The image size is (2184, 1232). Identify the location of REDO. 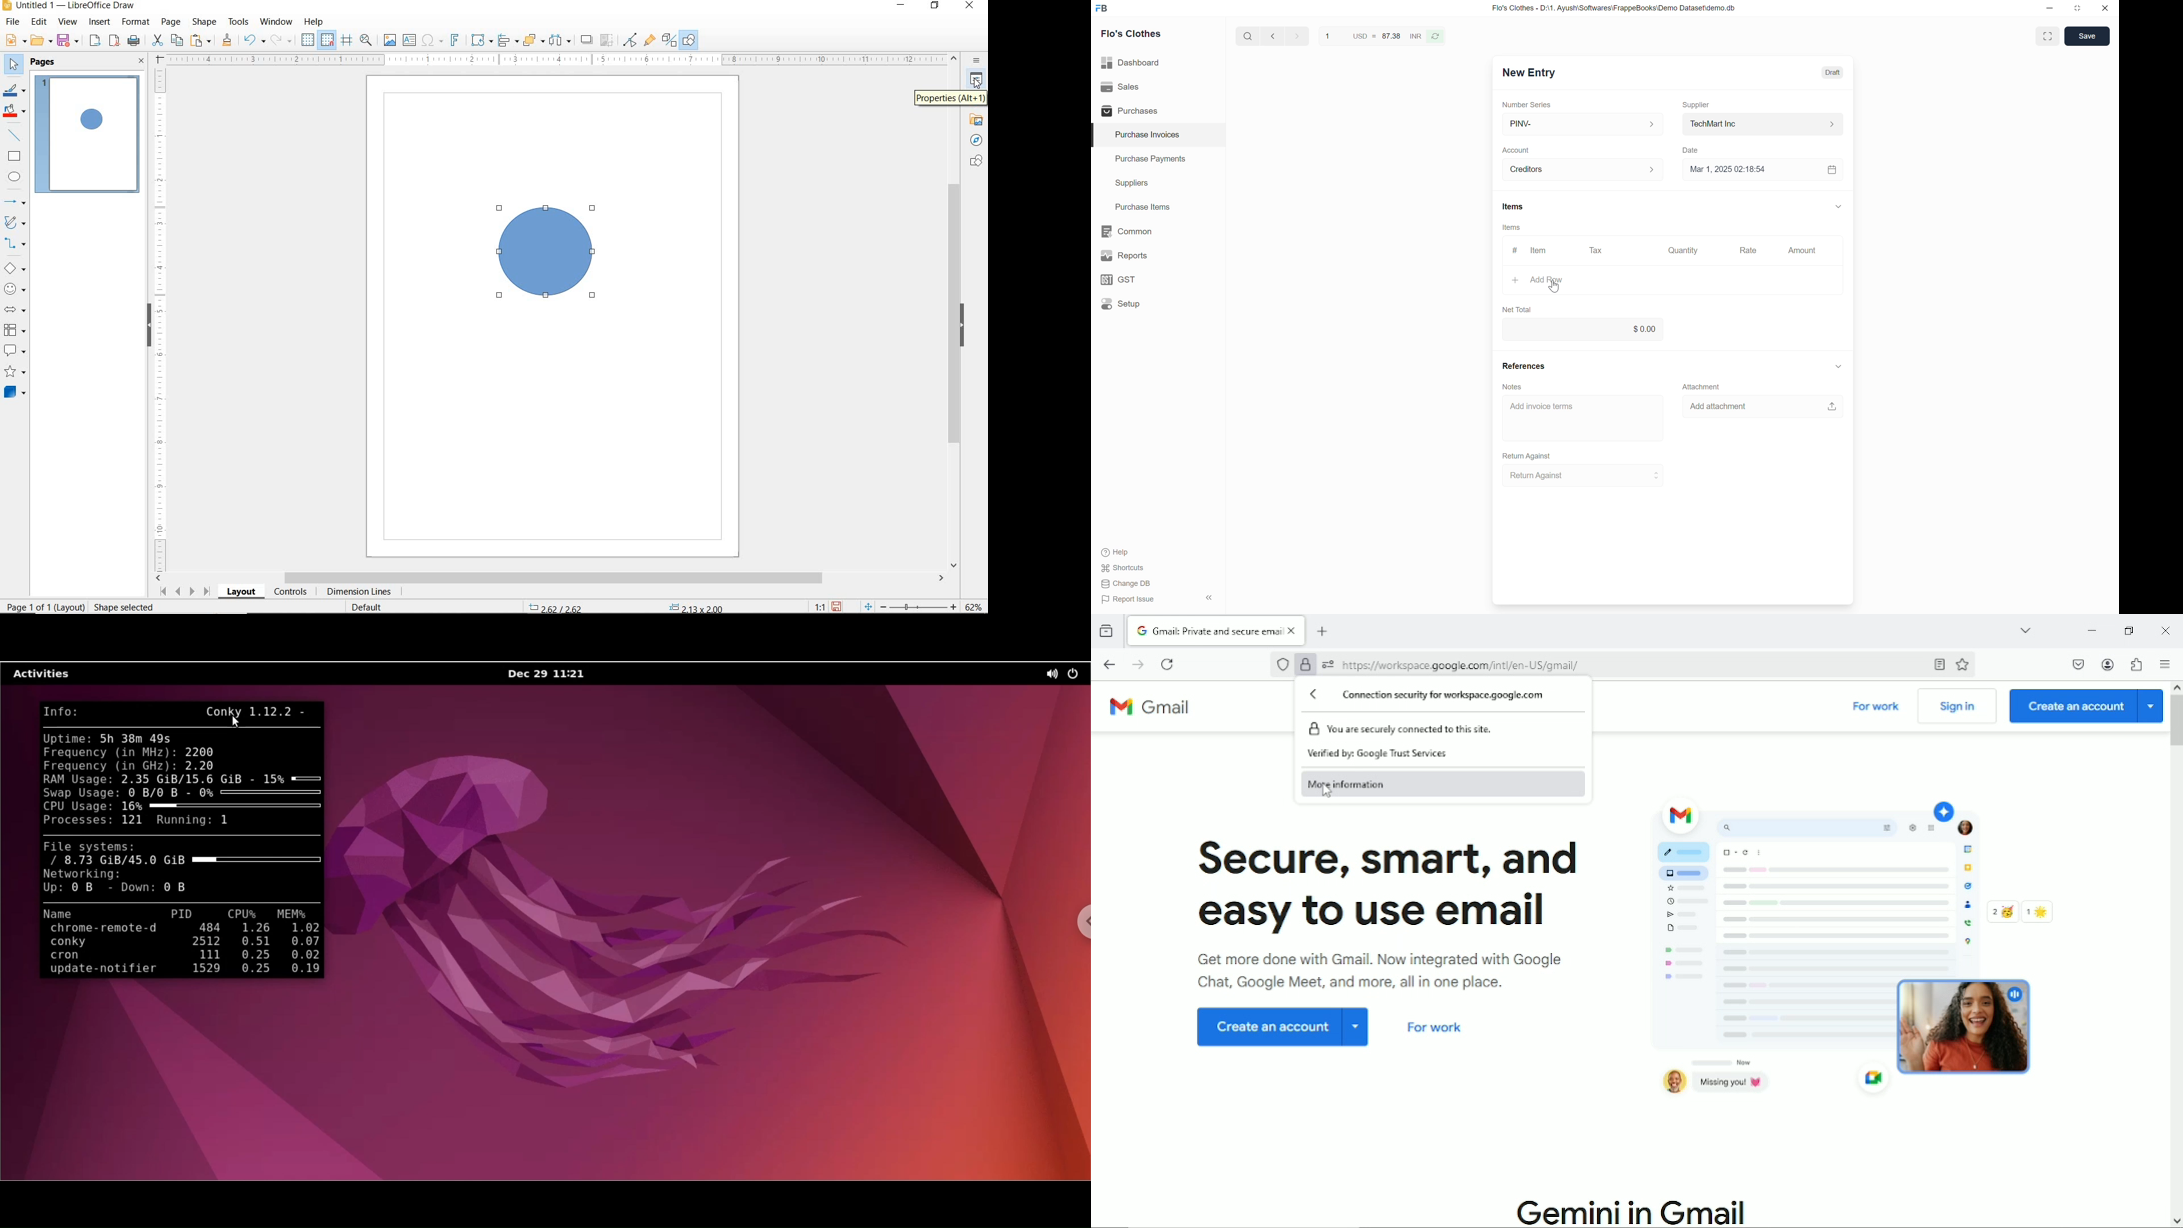
(282, 40).